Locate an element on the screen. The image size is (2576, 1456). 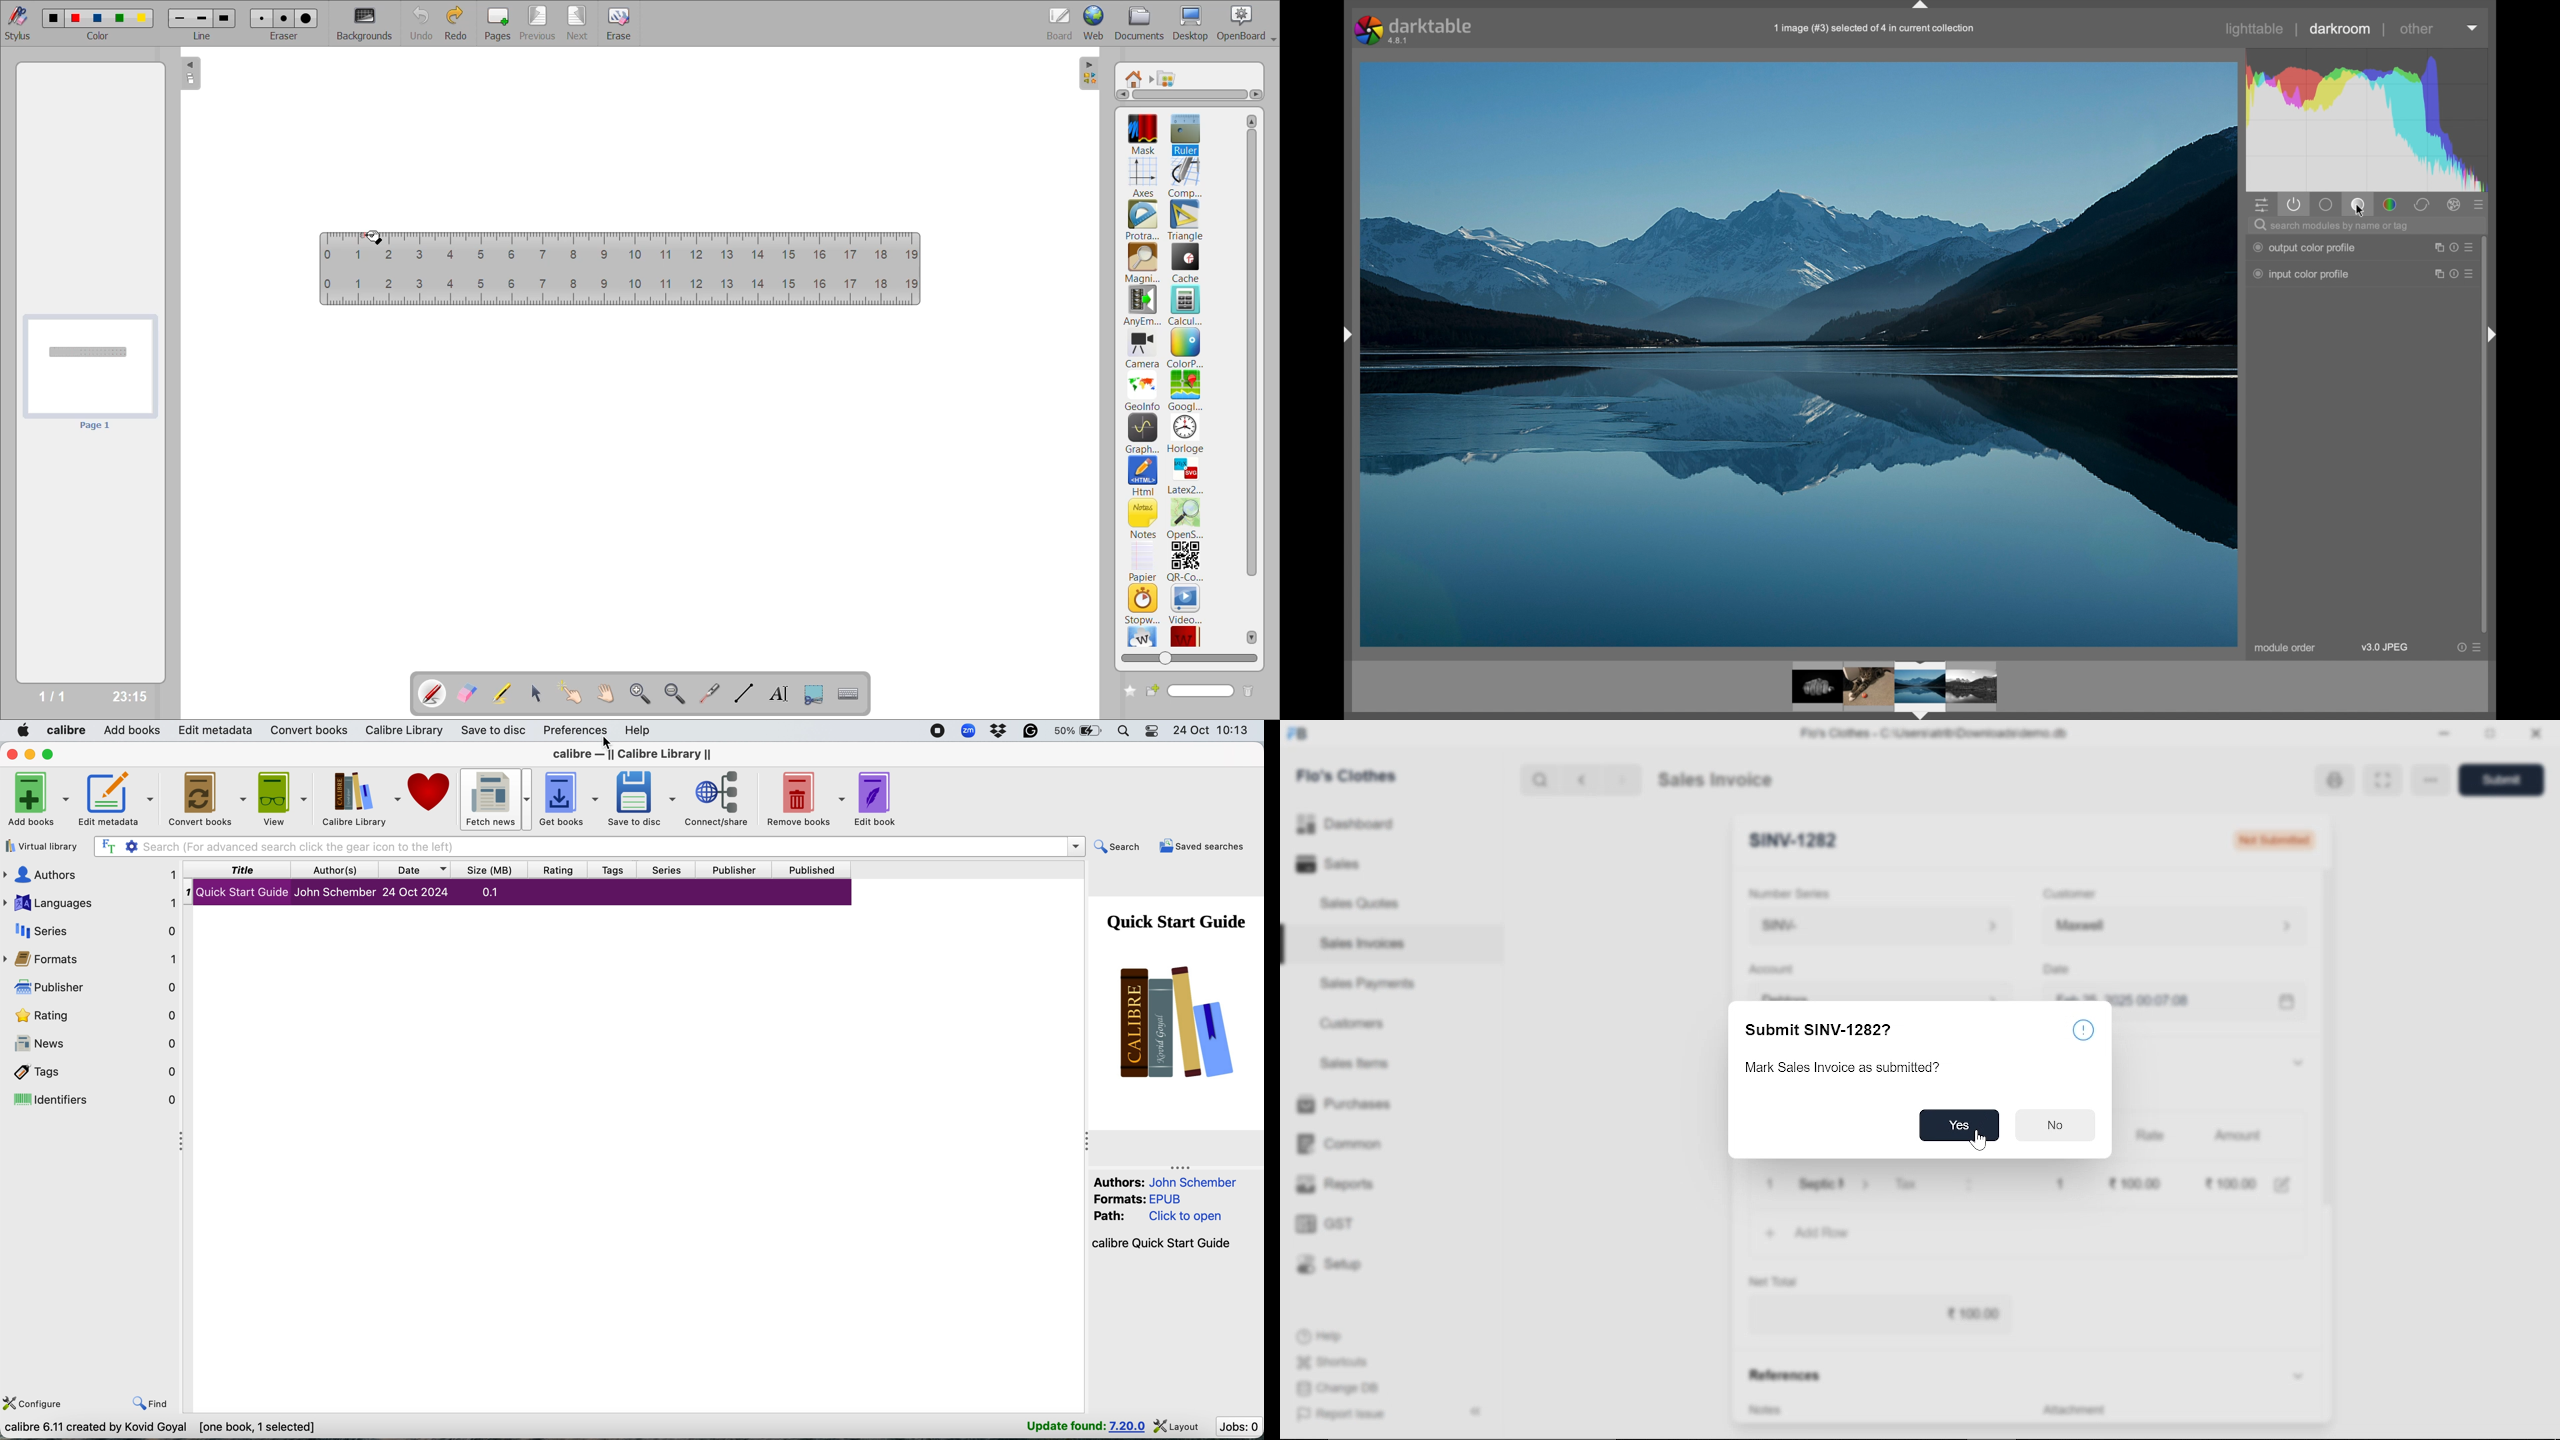
scroll page is located at coordinates (606, 692).